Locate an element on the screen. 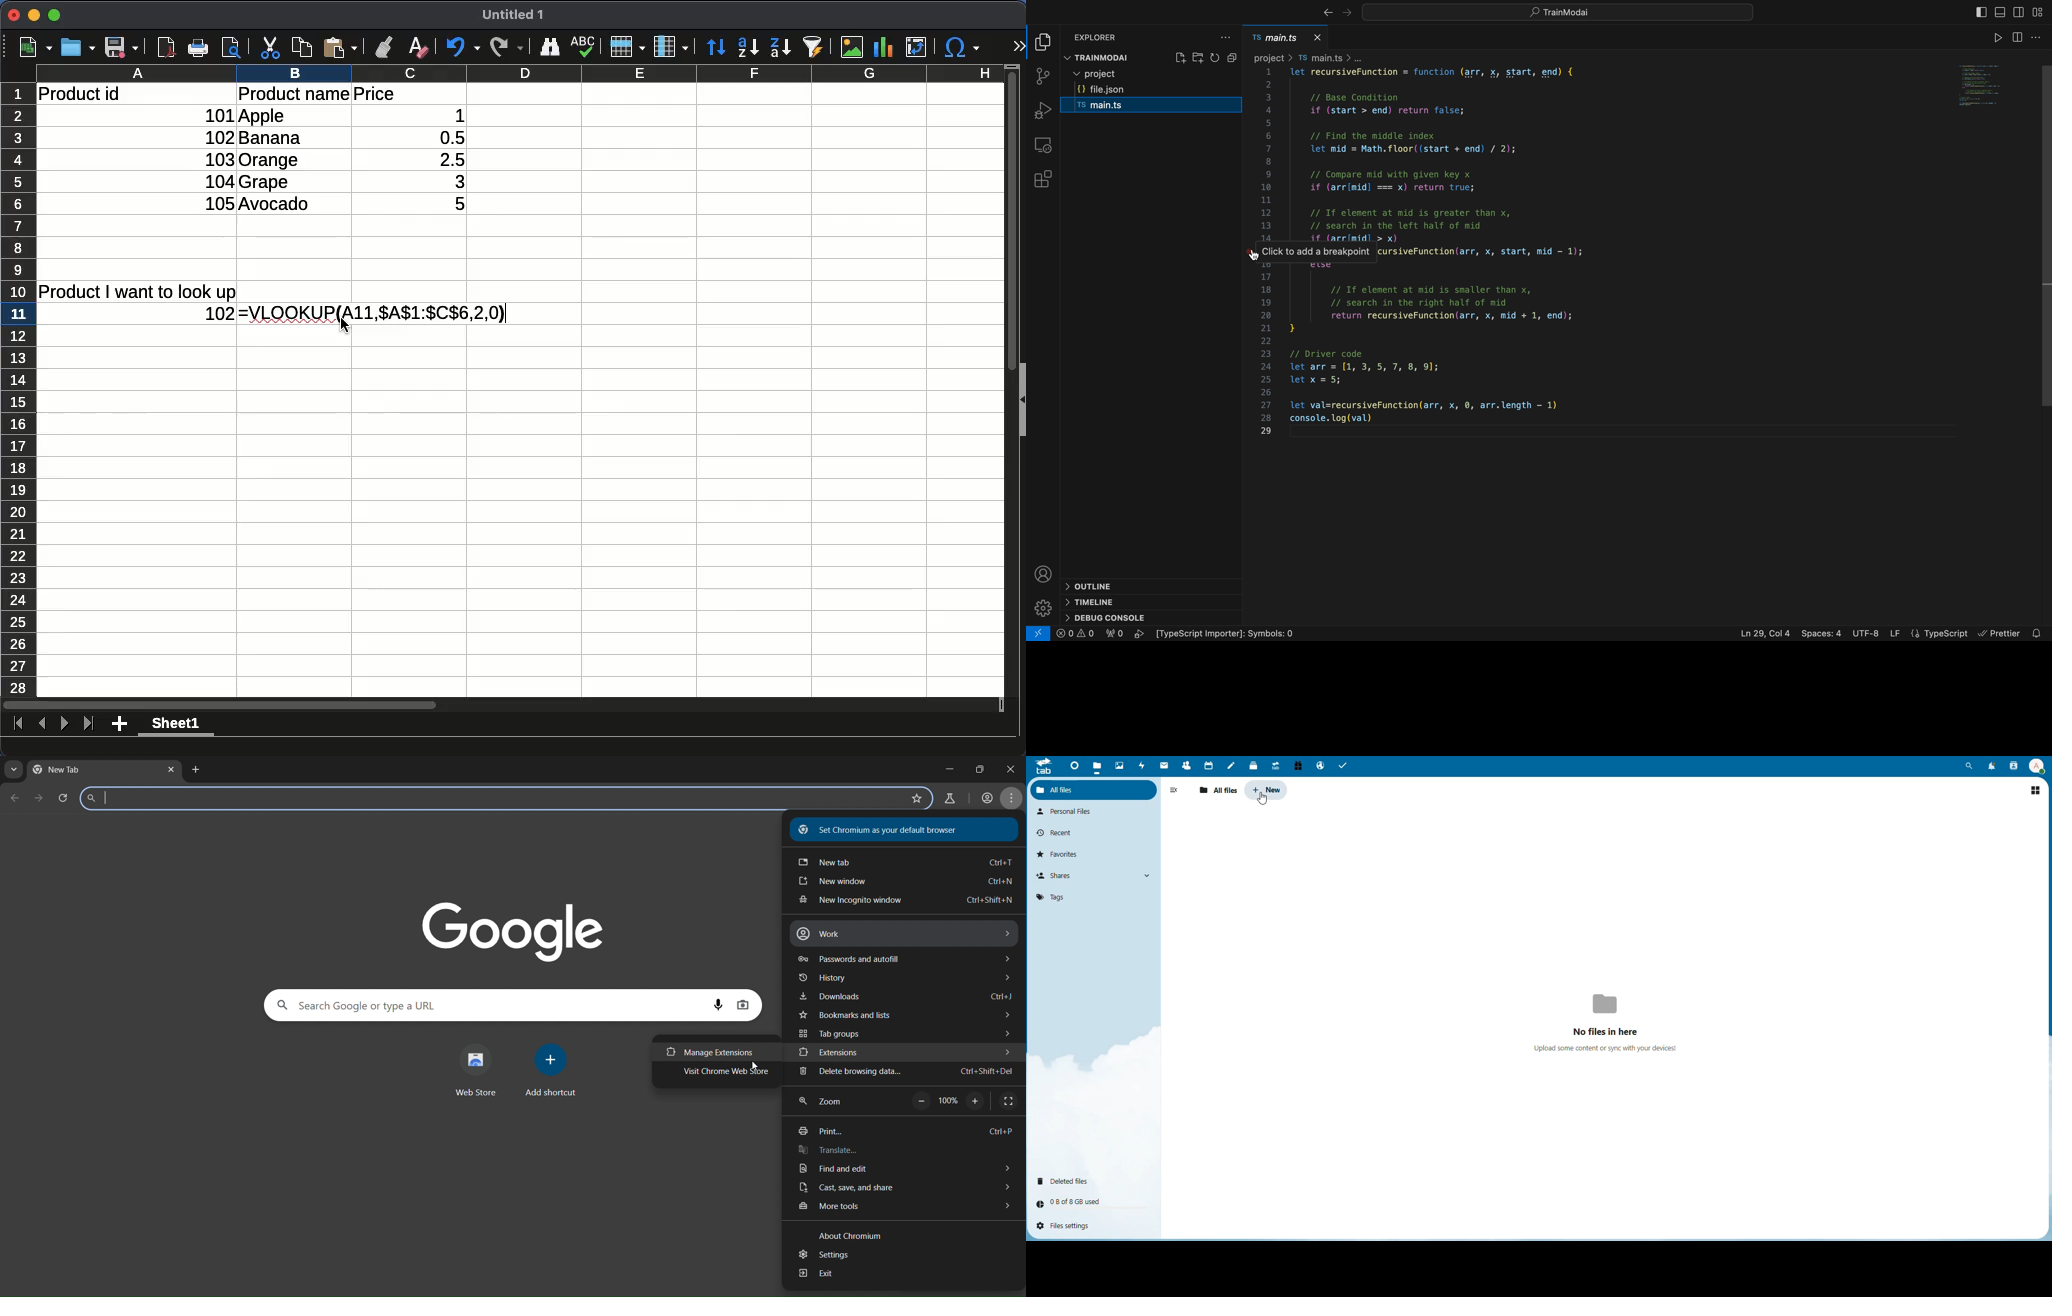 Image resolution: width=2072 pixels, height=1316 pixels. search tabs is located at coordinates (13, 768).